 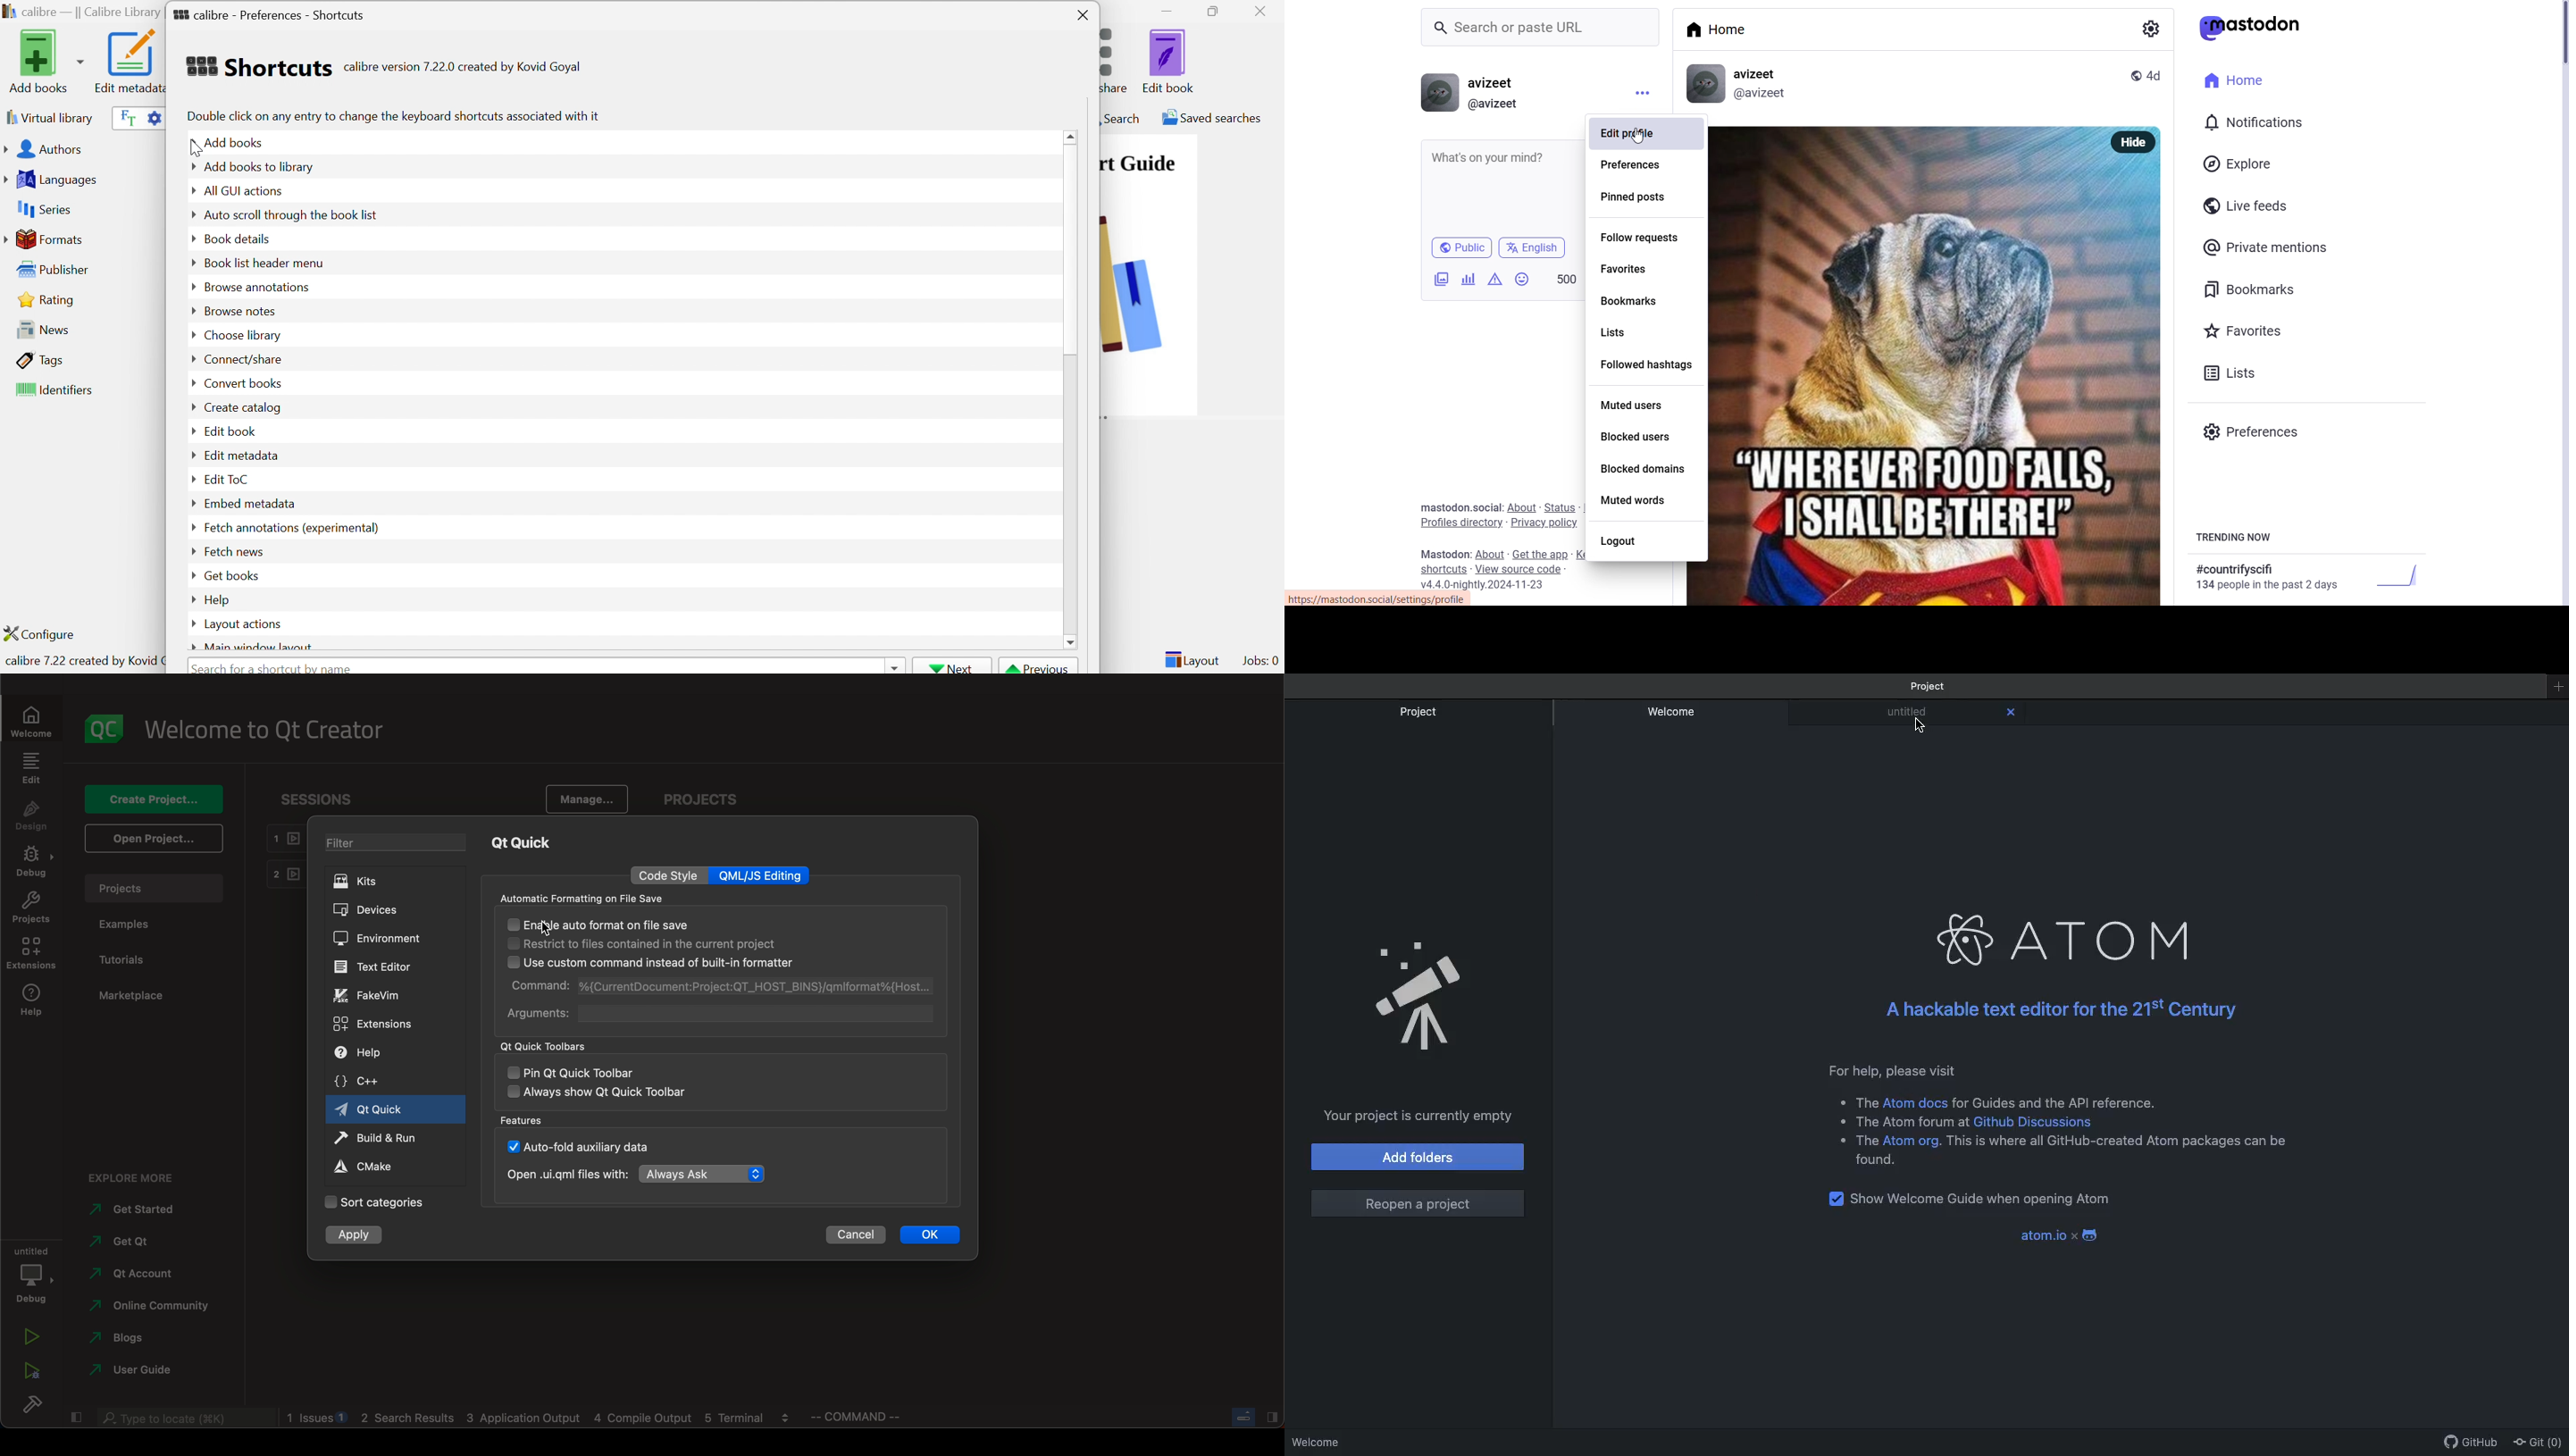 I want to click on Add books, so click(x=44, y=61).